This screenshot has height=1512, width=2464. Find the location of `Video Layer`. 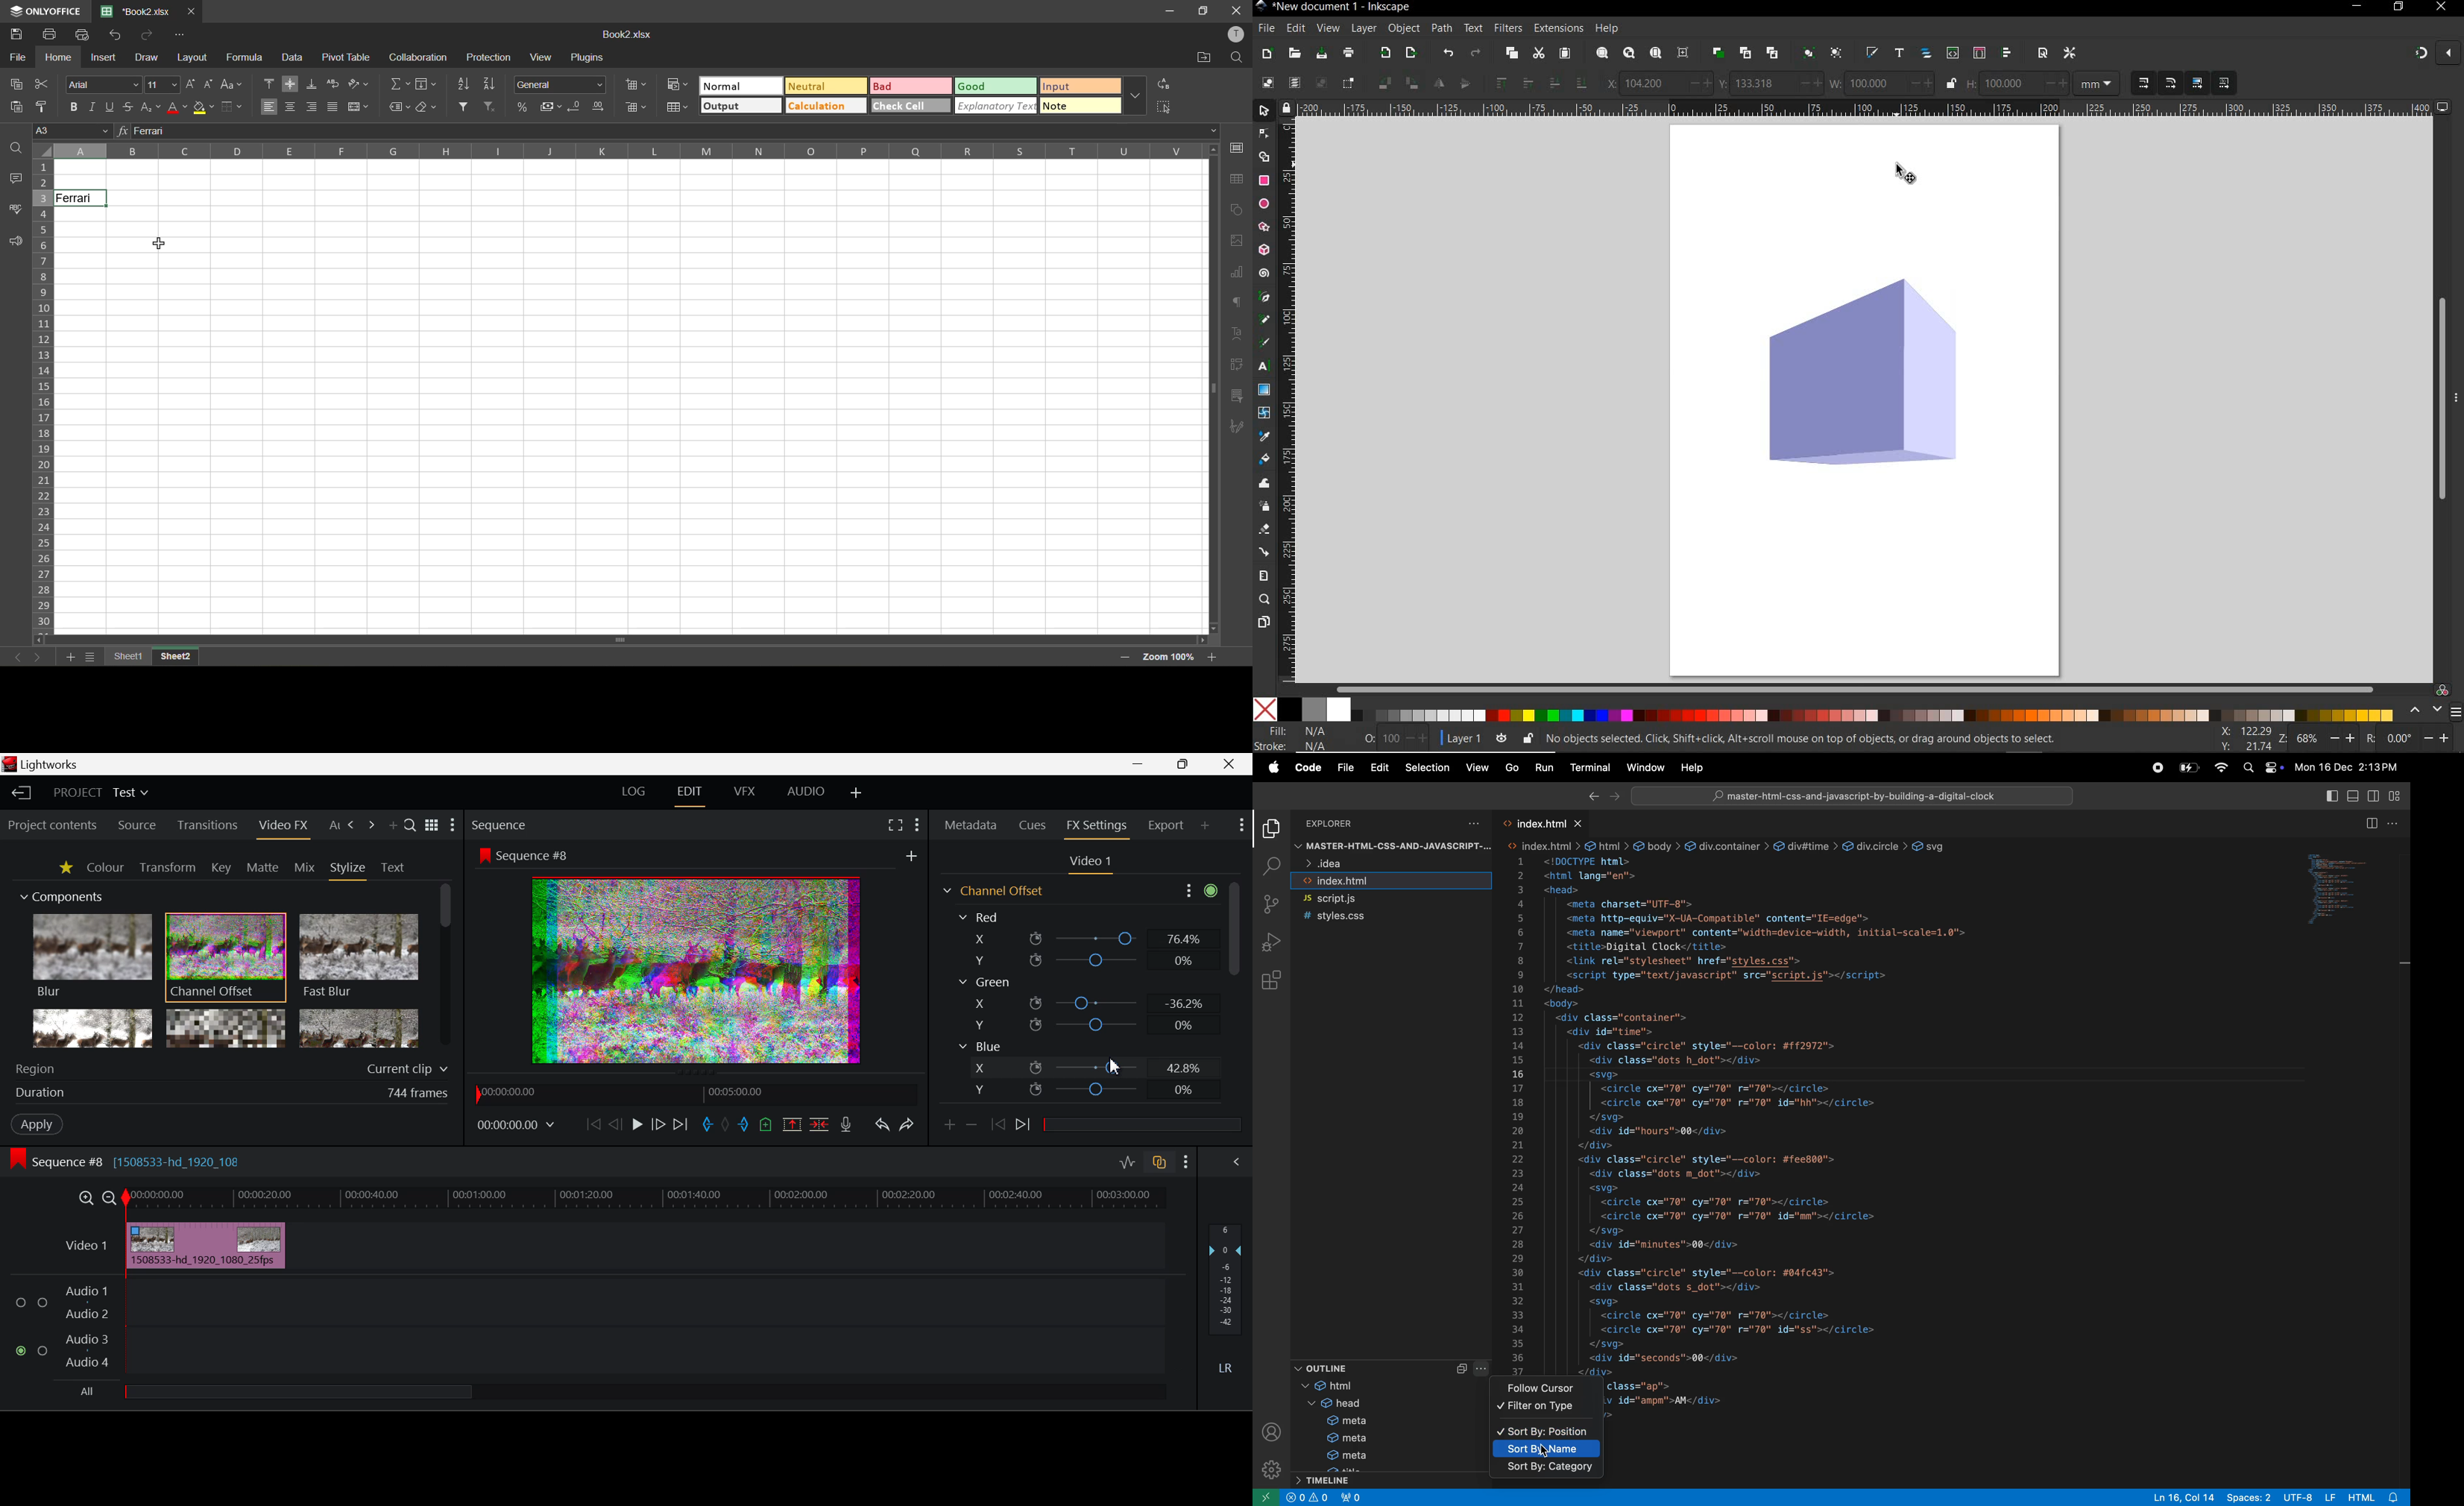

Video Layer is located at coordinates (87, 1249).